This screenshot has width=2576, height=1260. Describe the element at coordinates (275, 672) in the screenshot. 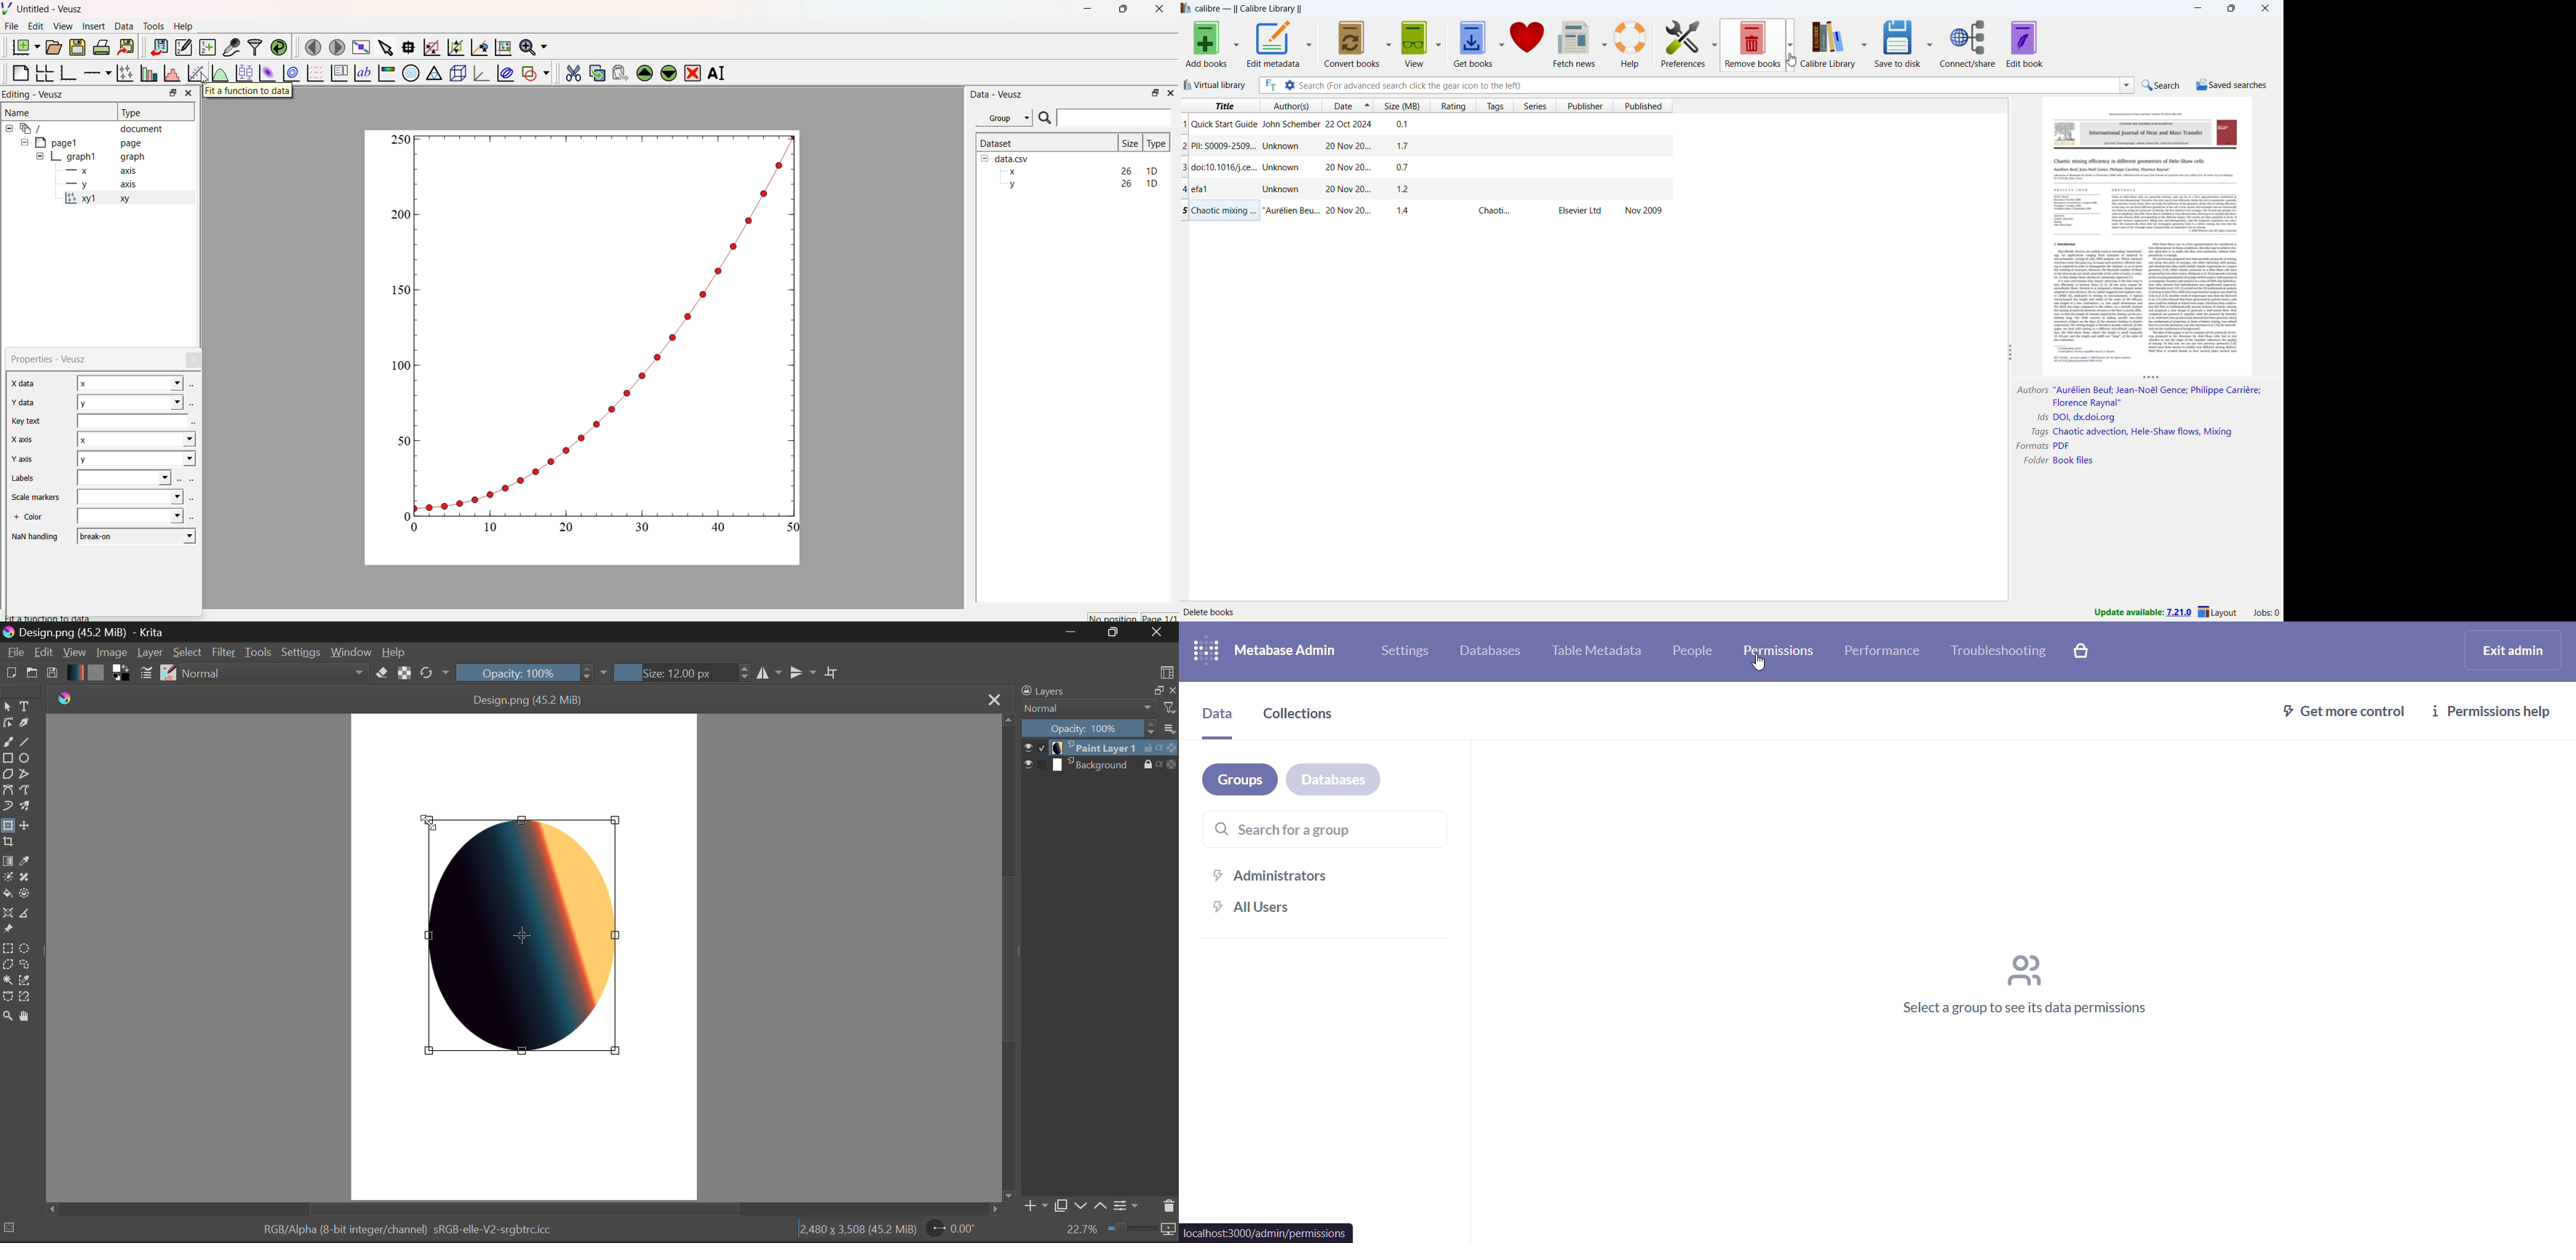

I see `Blending Mode` at that location.